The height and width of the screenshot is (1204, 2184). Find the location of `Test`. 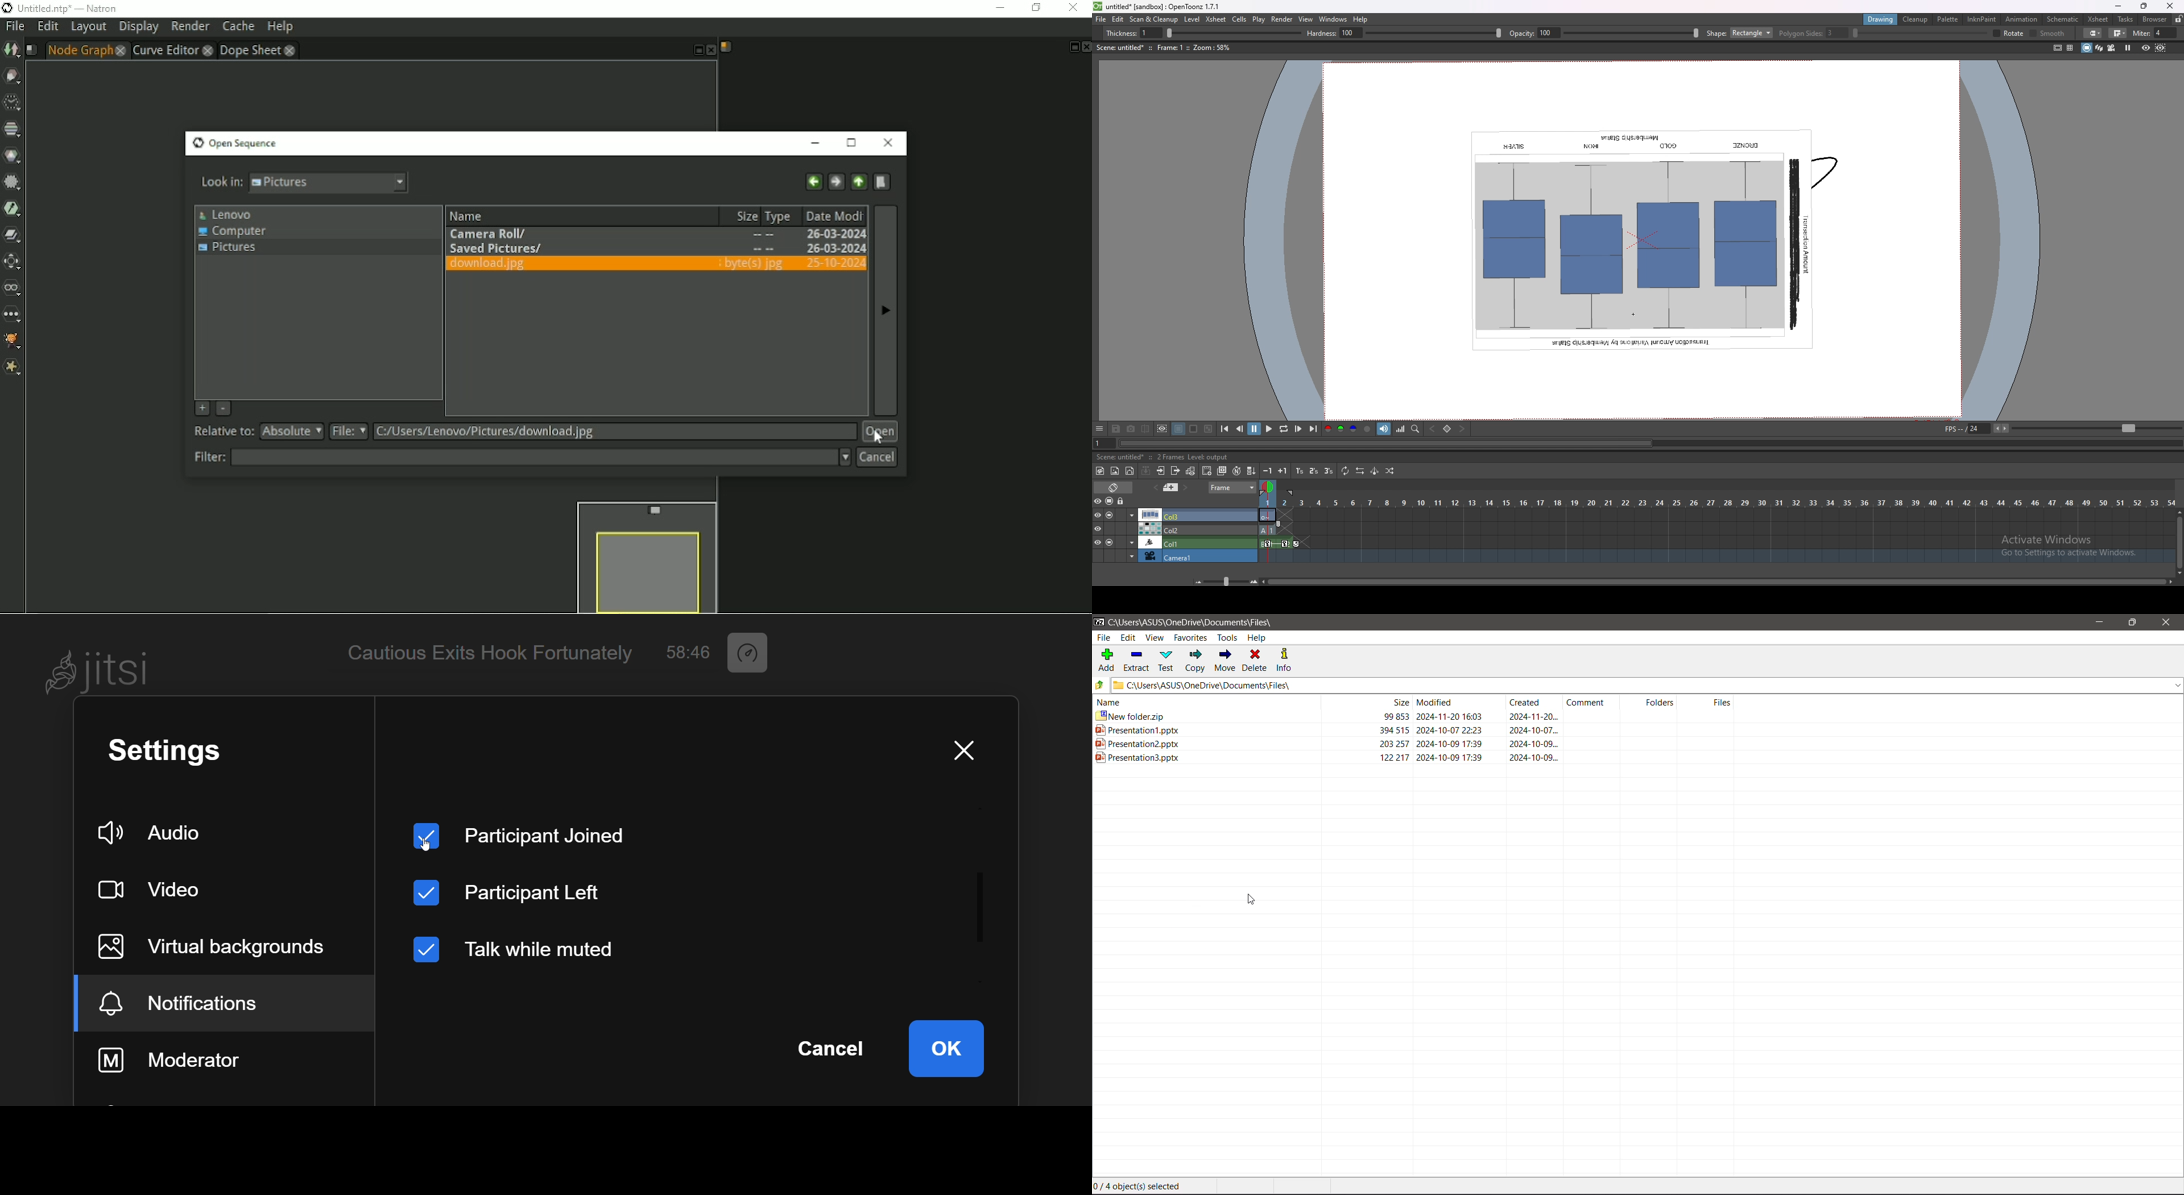

Test is located at coordinates (1166, 661).